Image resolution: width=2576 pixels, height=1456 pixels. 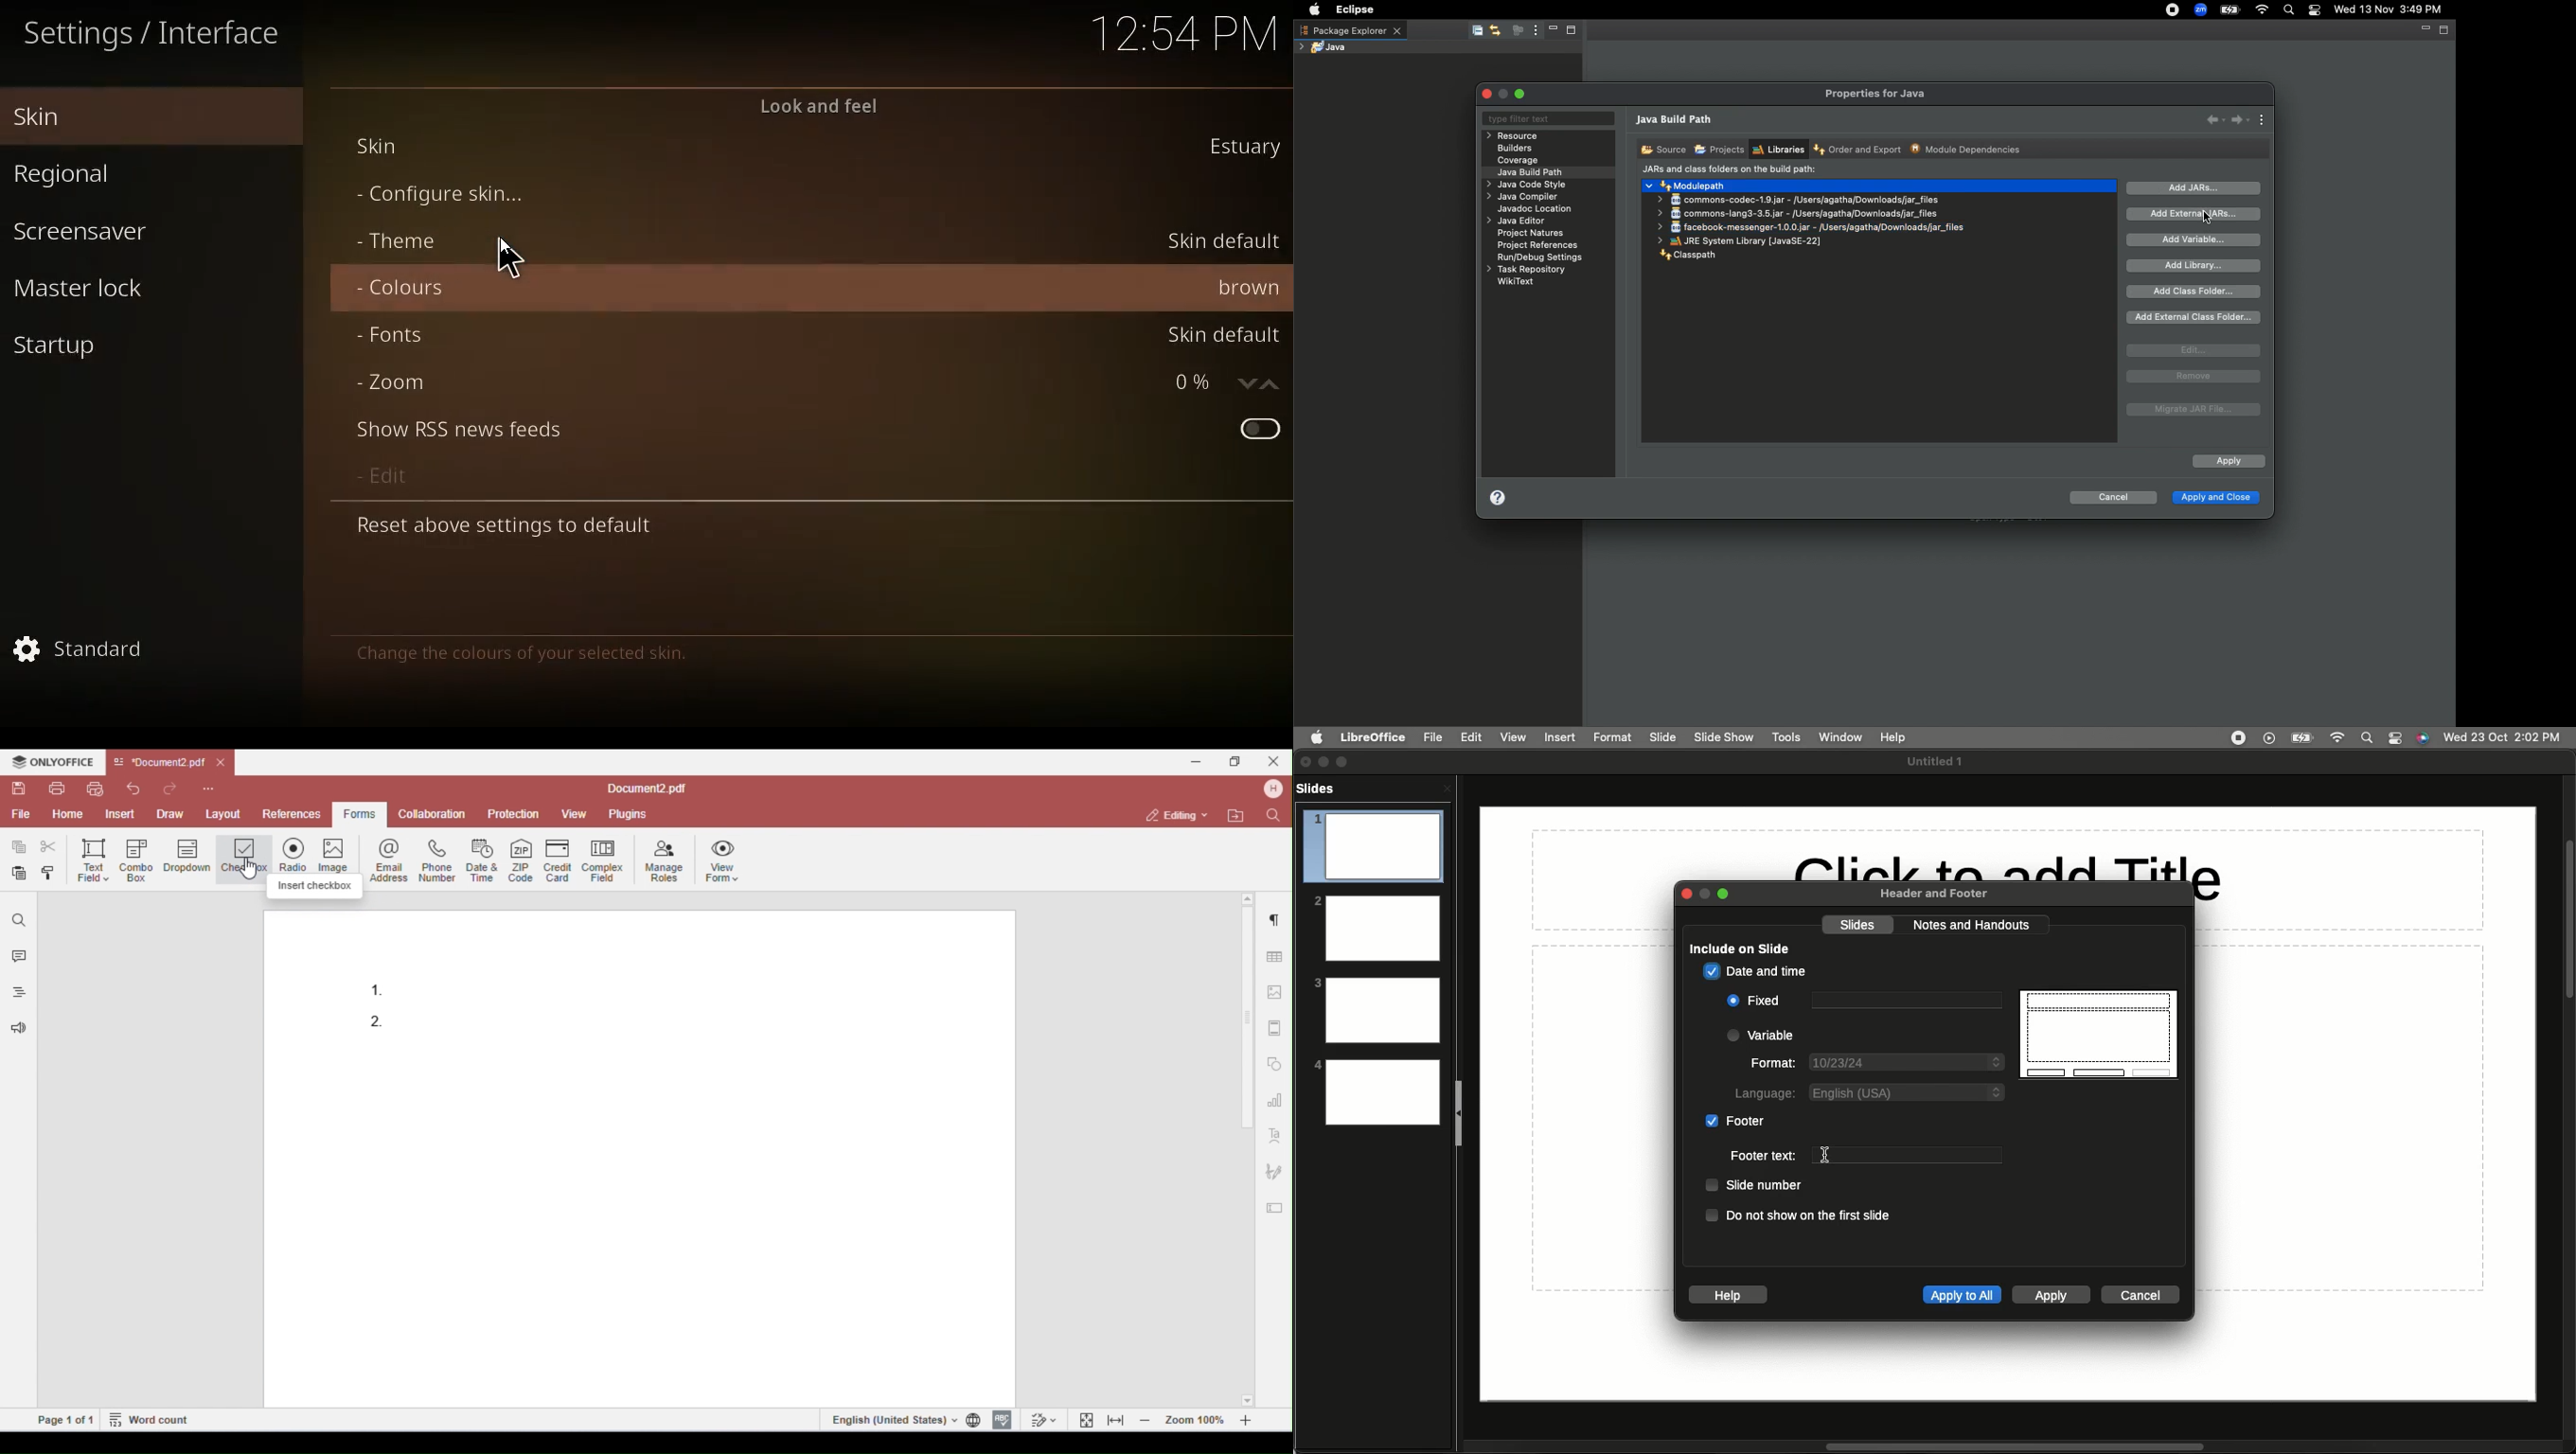 I want to click on time, so click(x=1185, y=31).